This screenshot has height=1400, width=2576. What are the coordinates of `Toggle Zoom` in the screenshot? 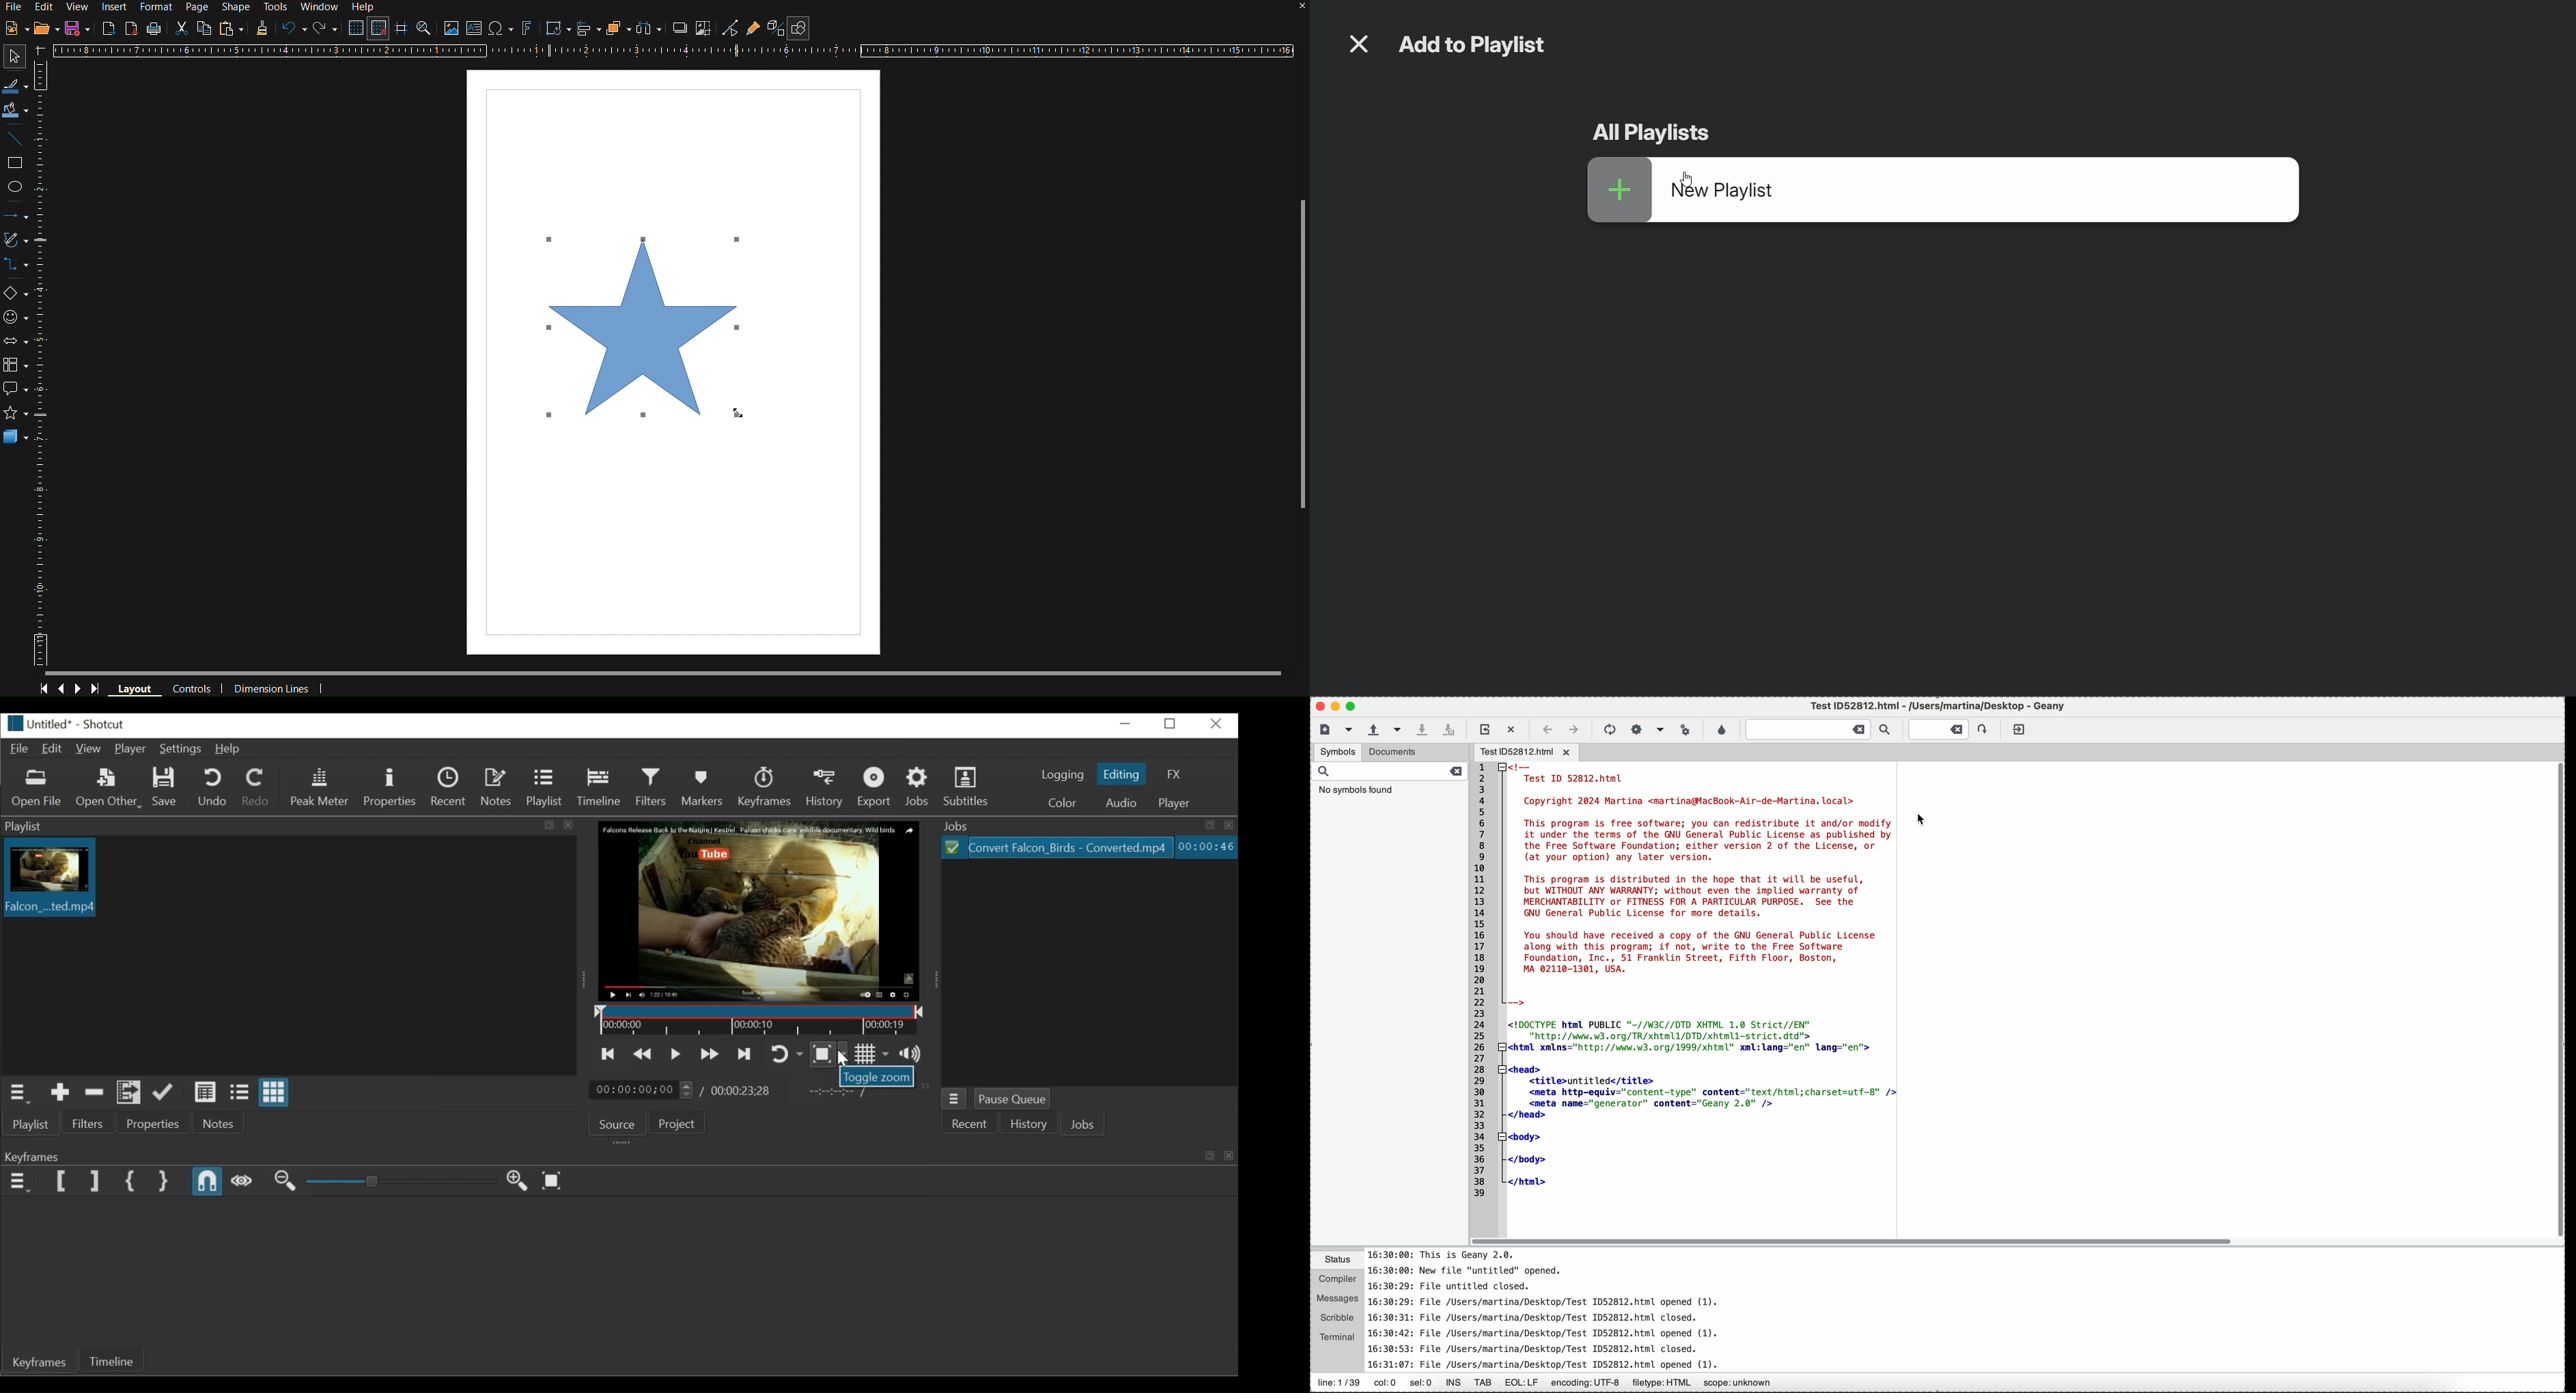 It's located at (830, 1054).